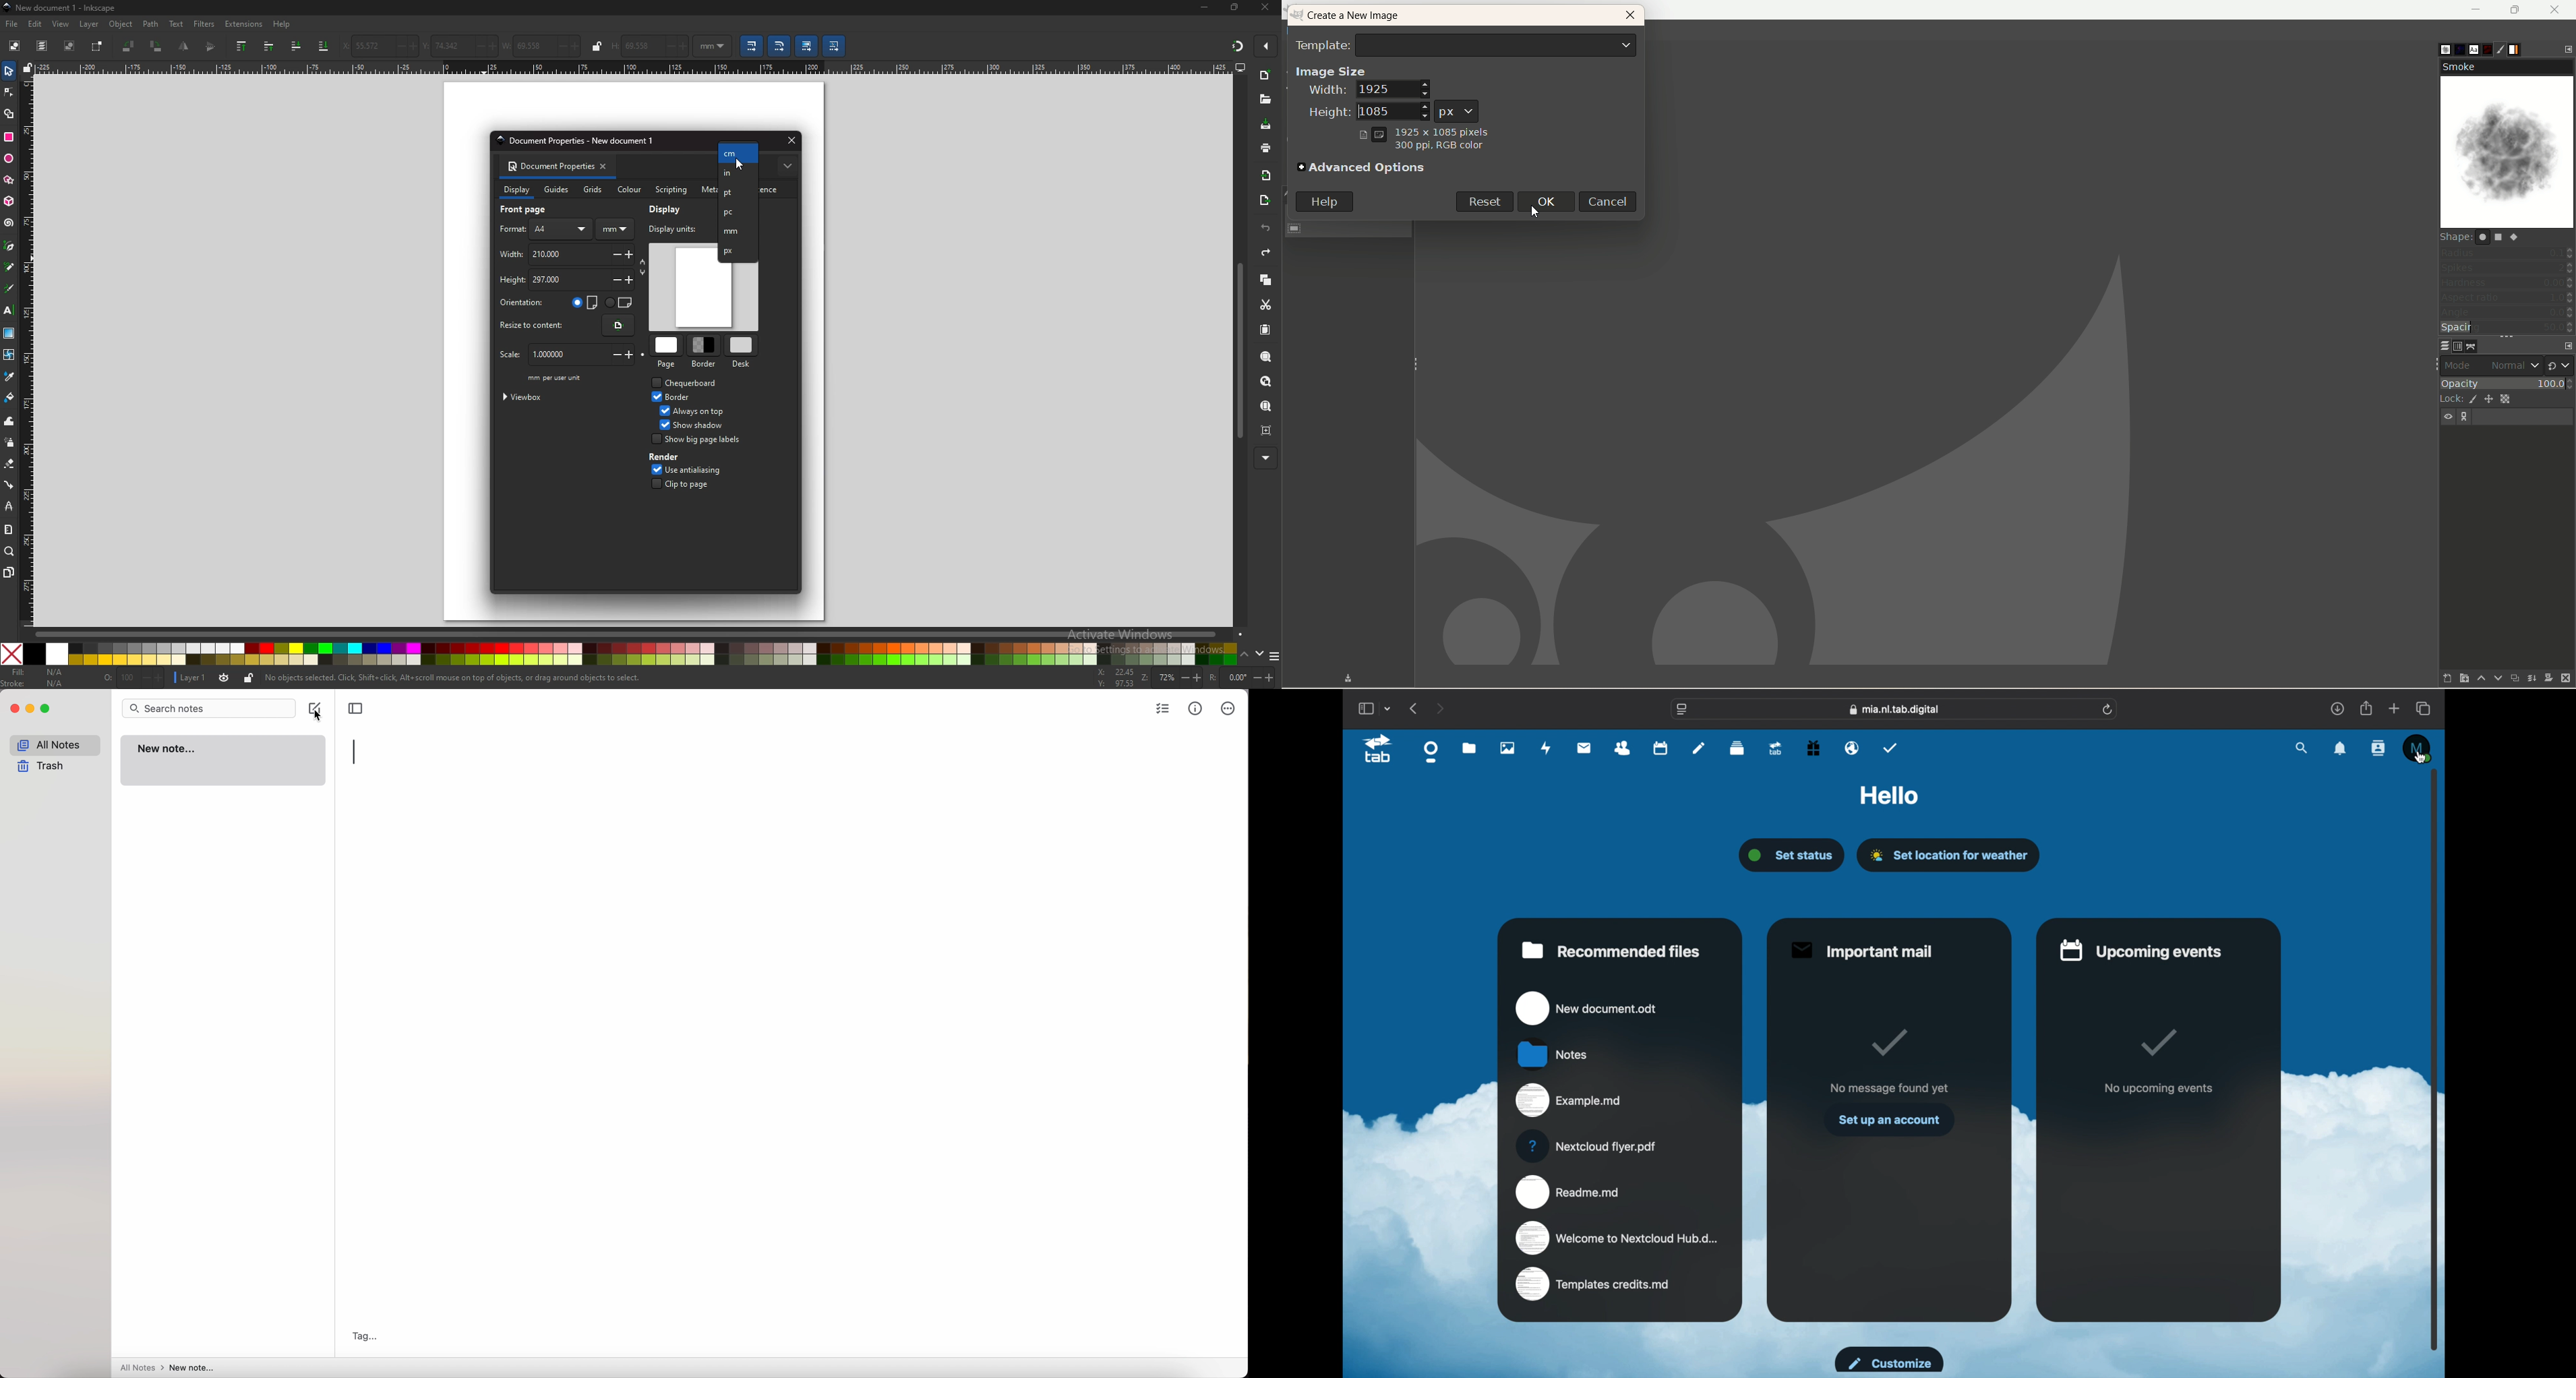  I want to click on set location for weather, so click(1949, 855).